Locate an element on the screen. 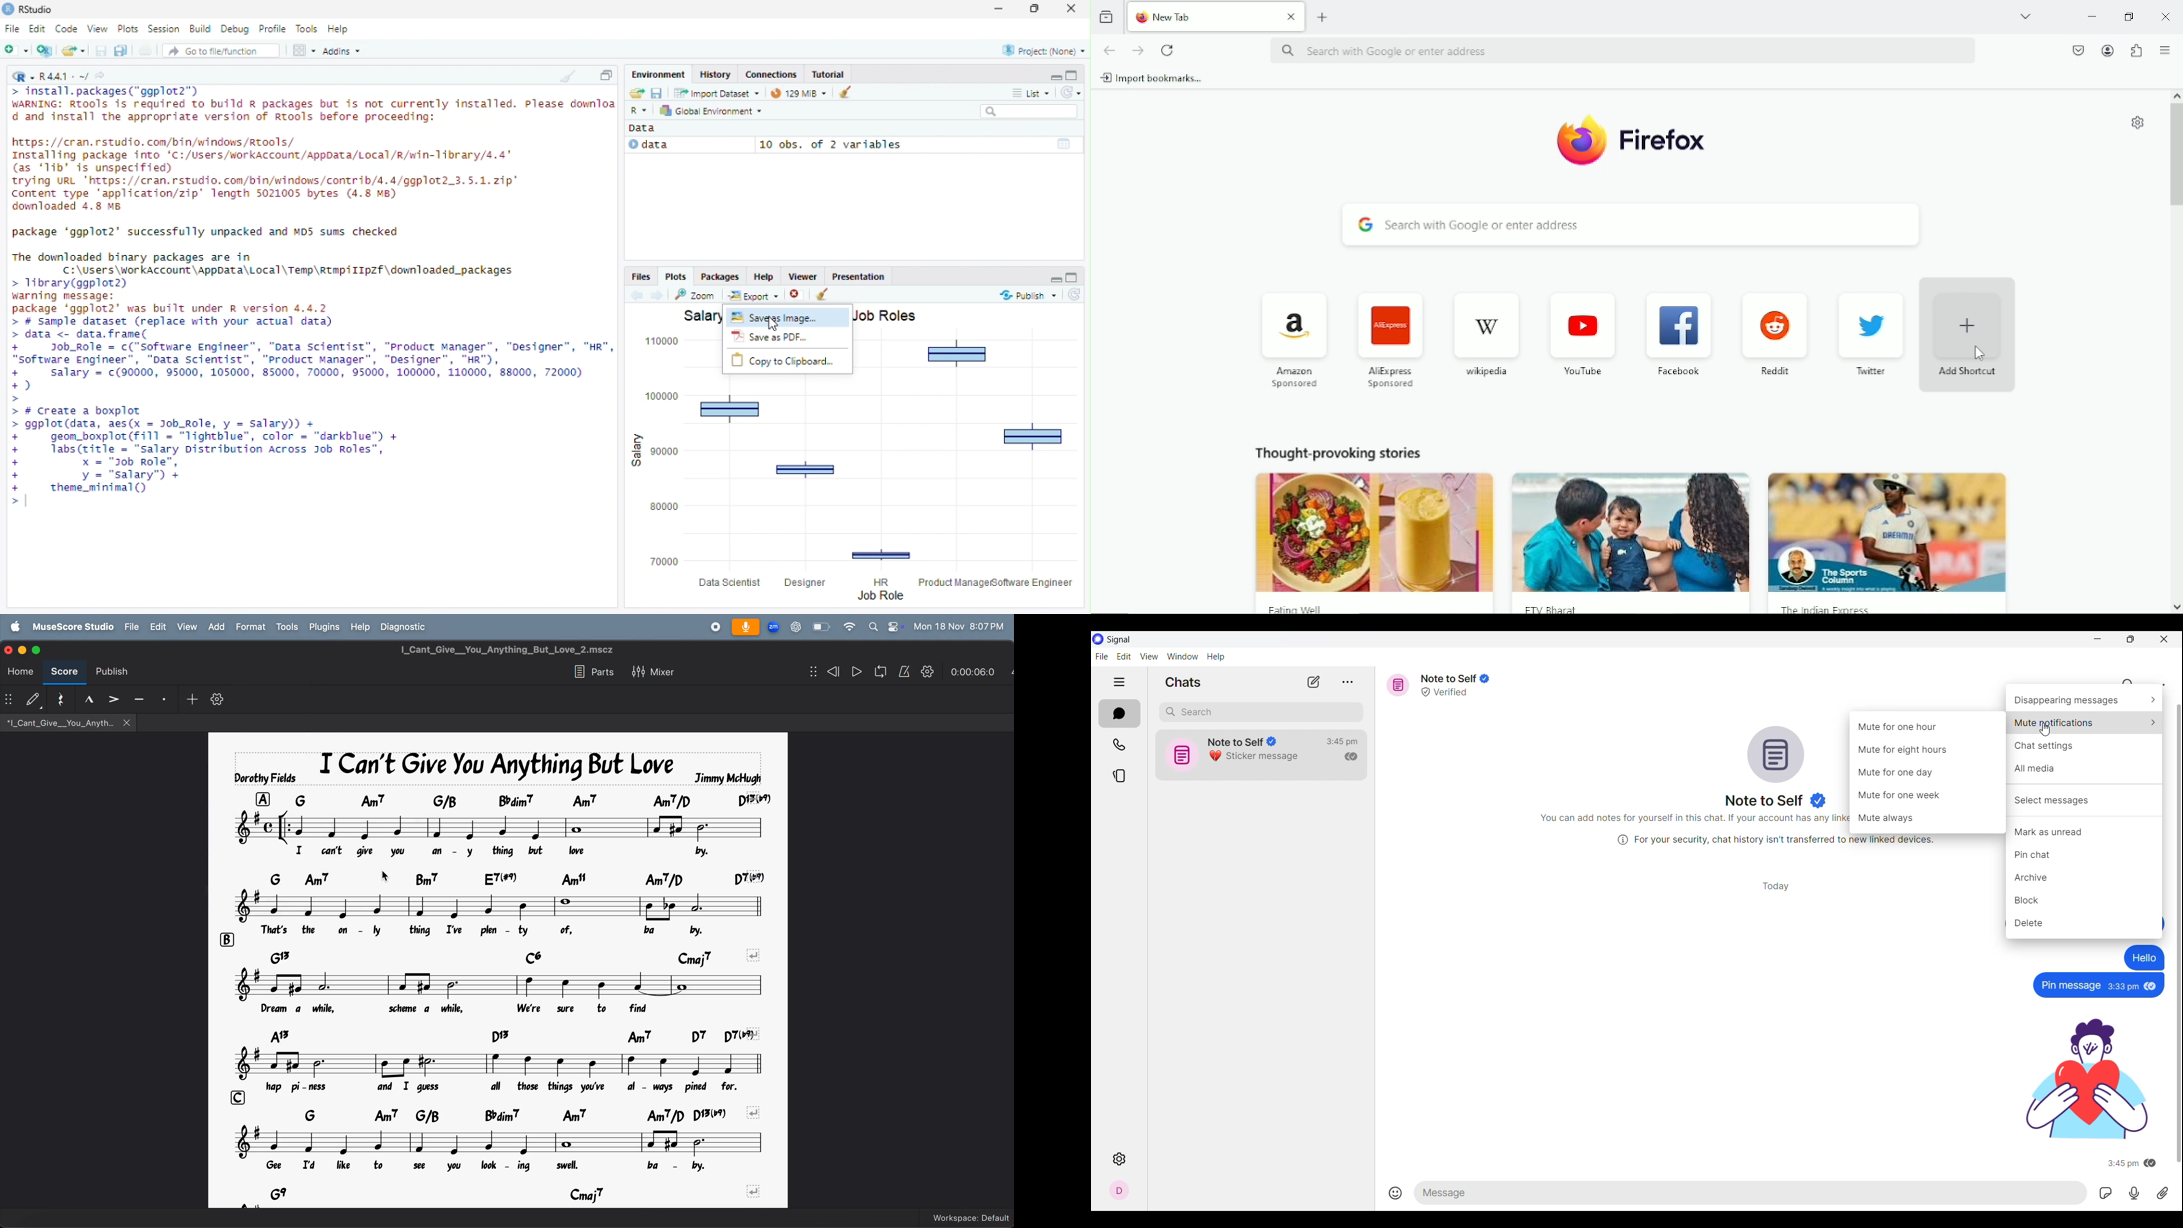 This screenshot has width=2184, height=1232. Maximize is located at coordinates (1032, 9).